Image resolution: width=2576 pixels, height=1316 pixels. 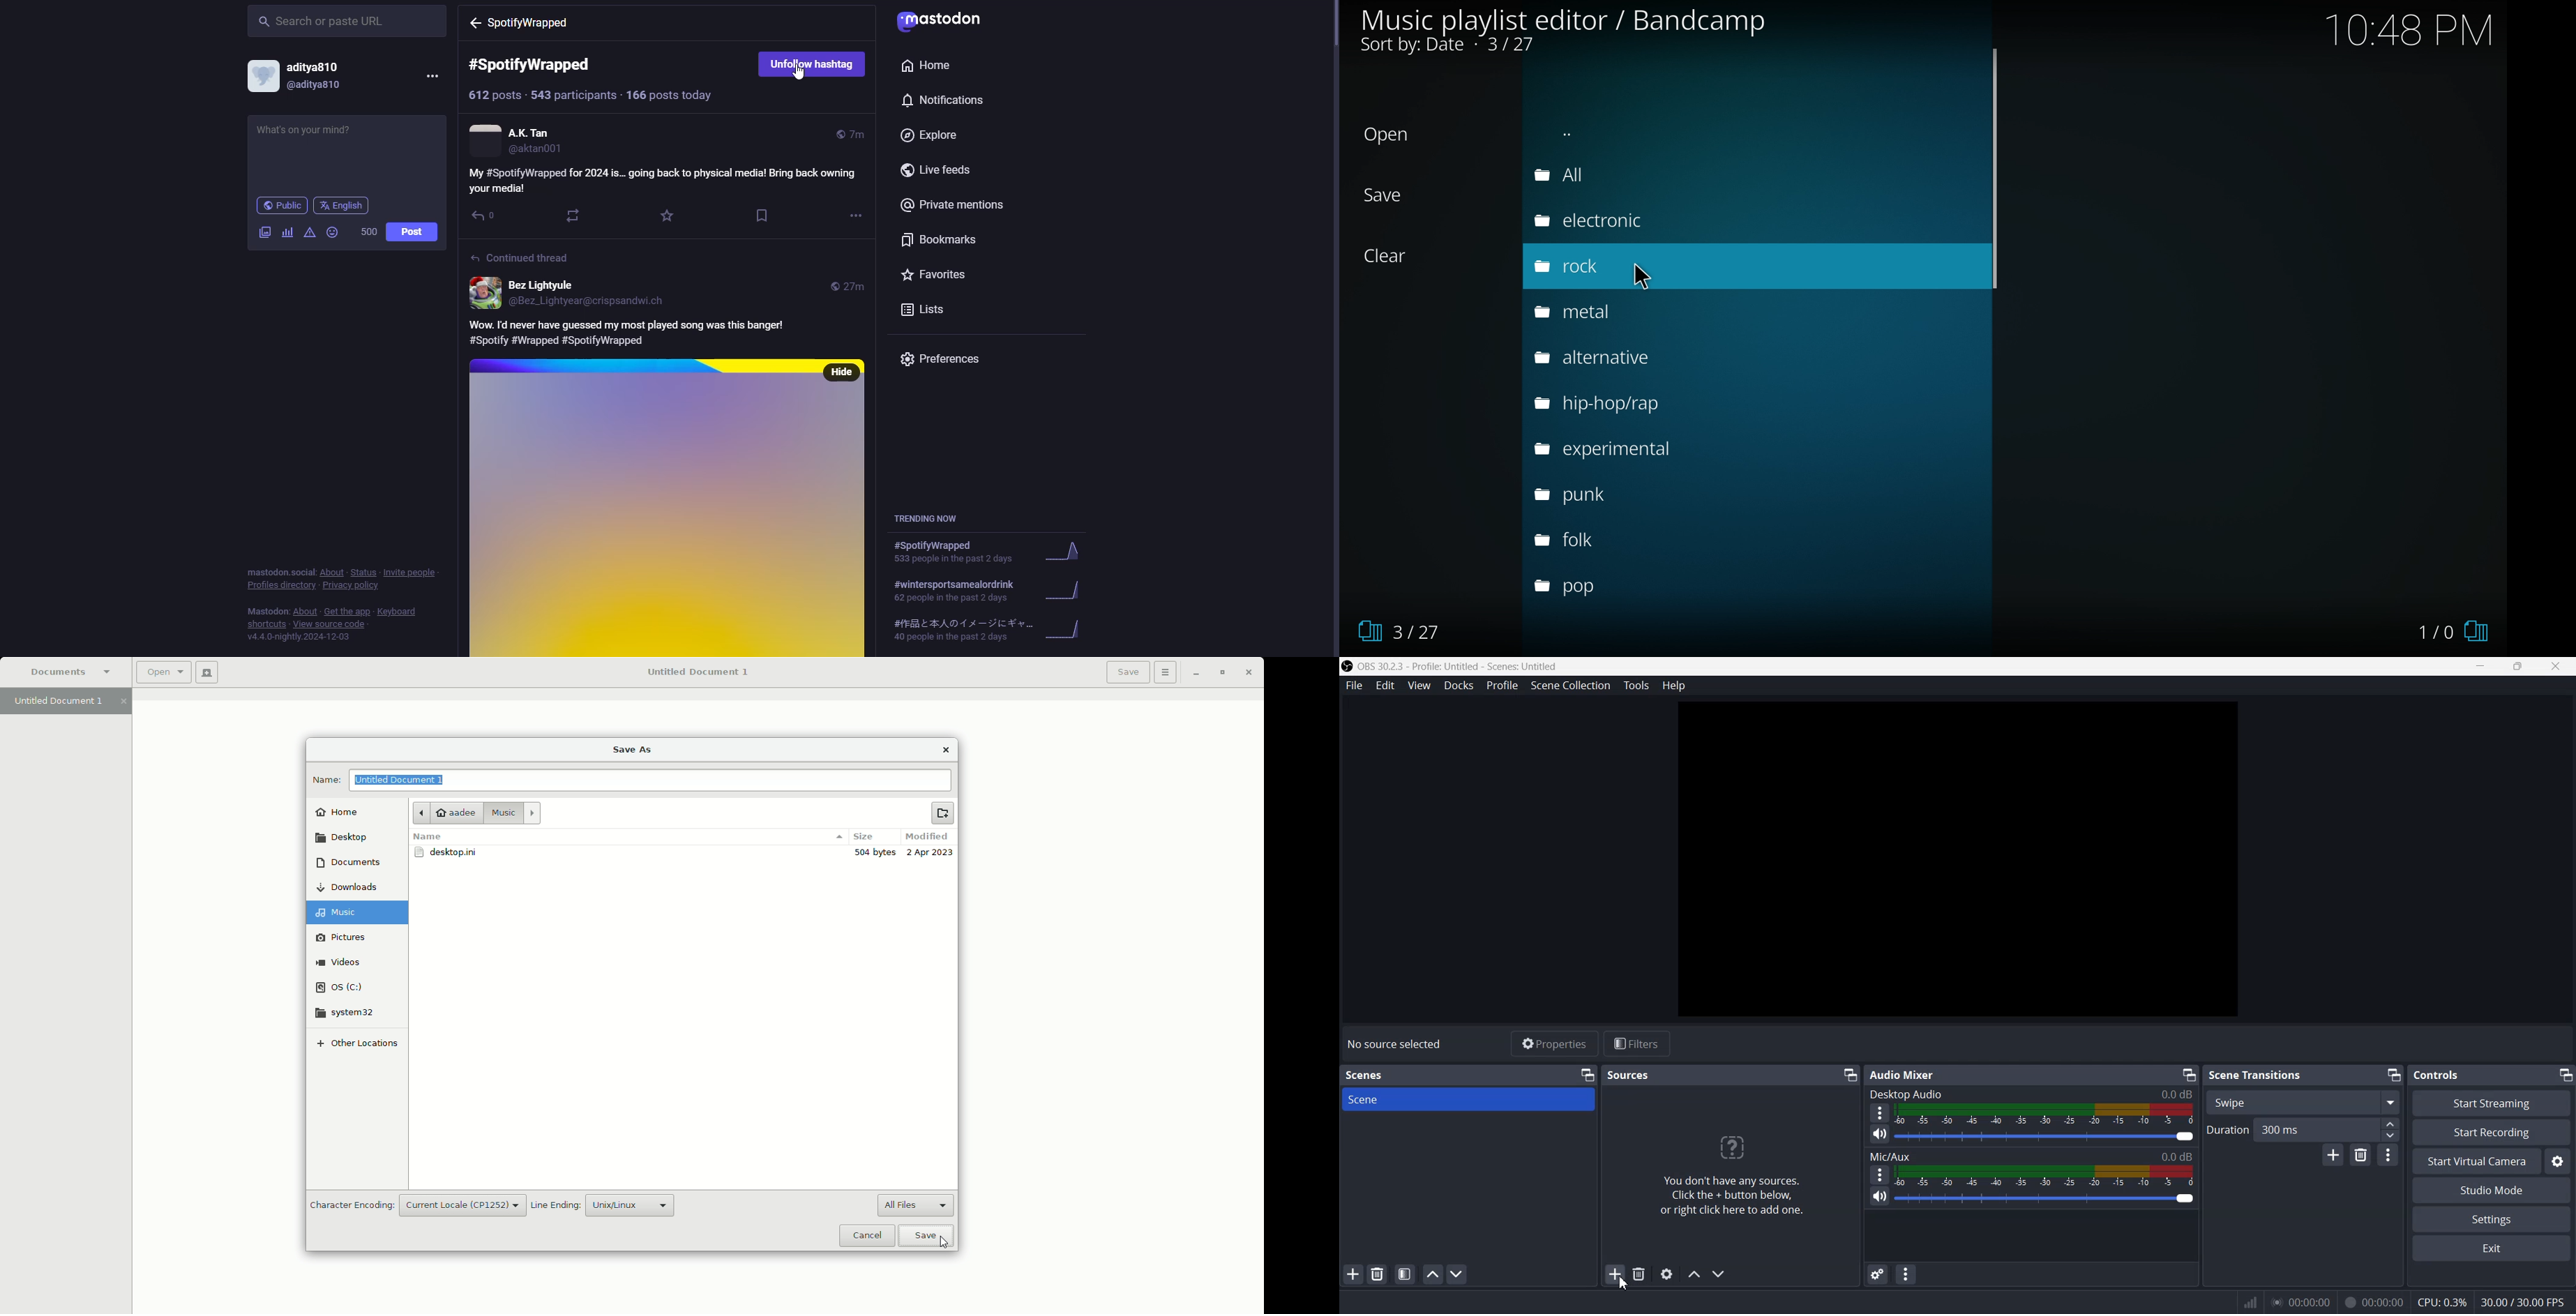 I want to click on image, so click(x=266, y=233).